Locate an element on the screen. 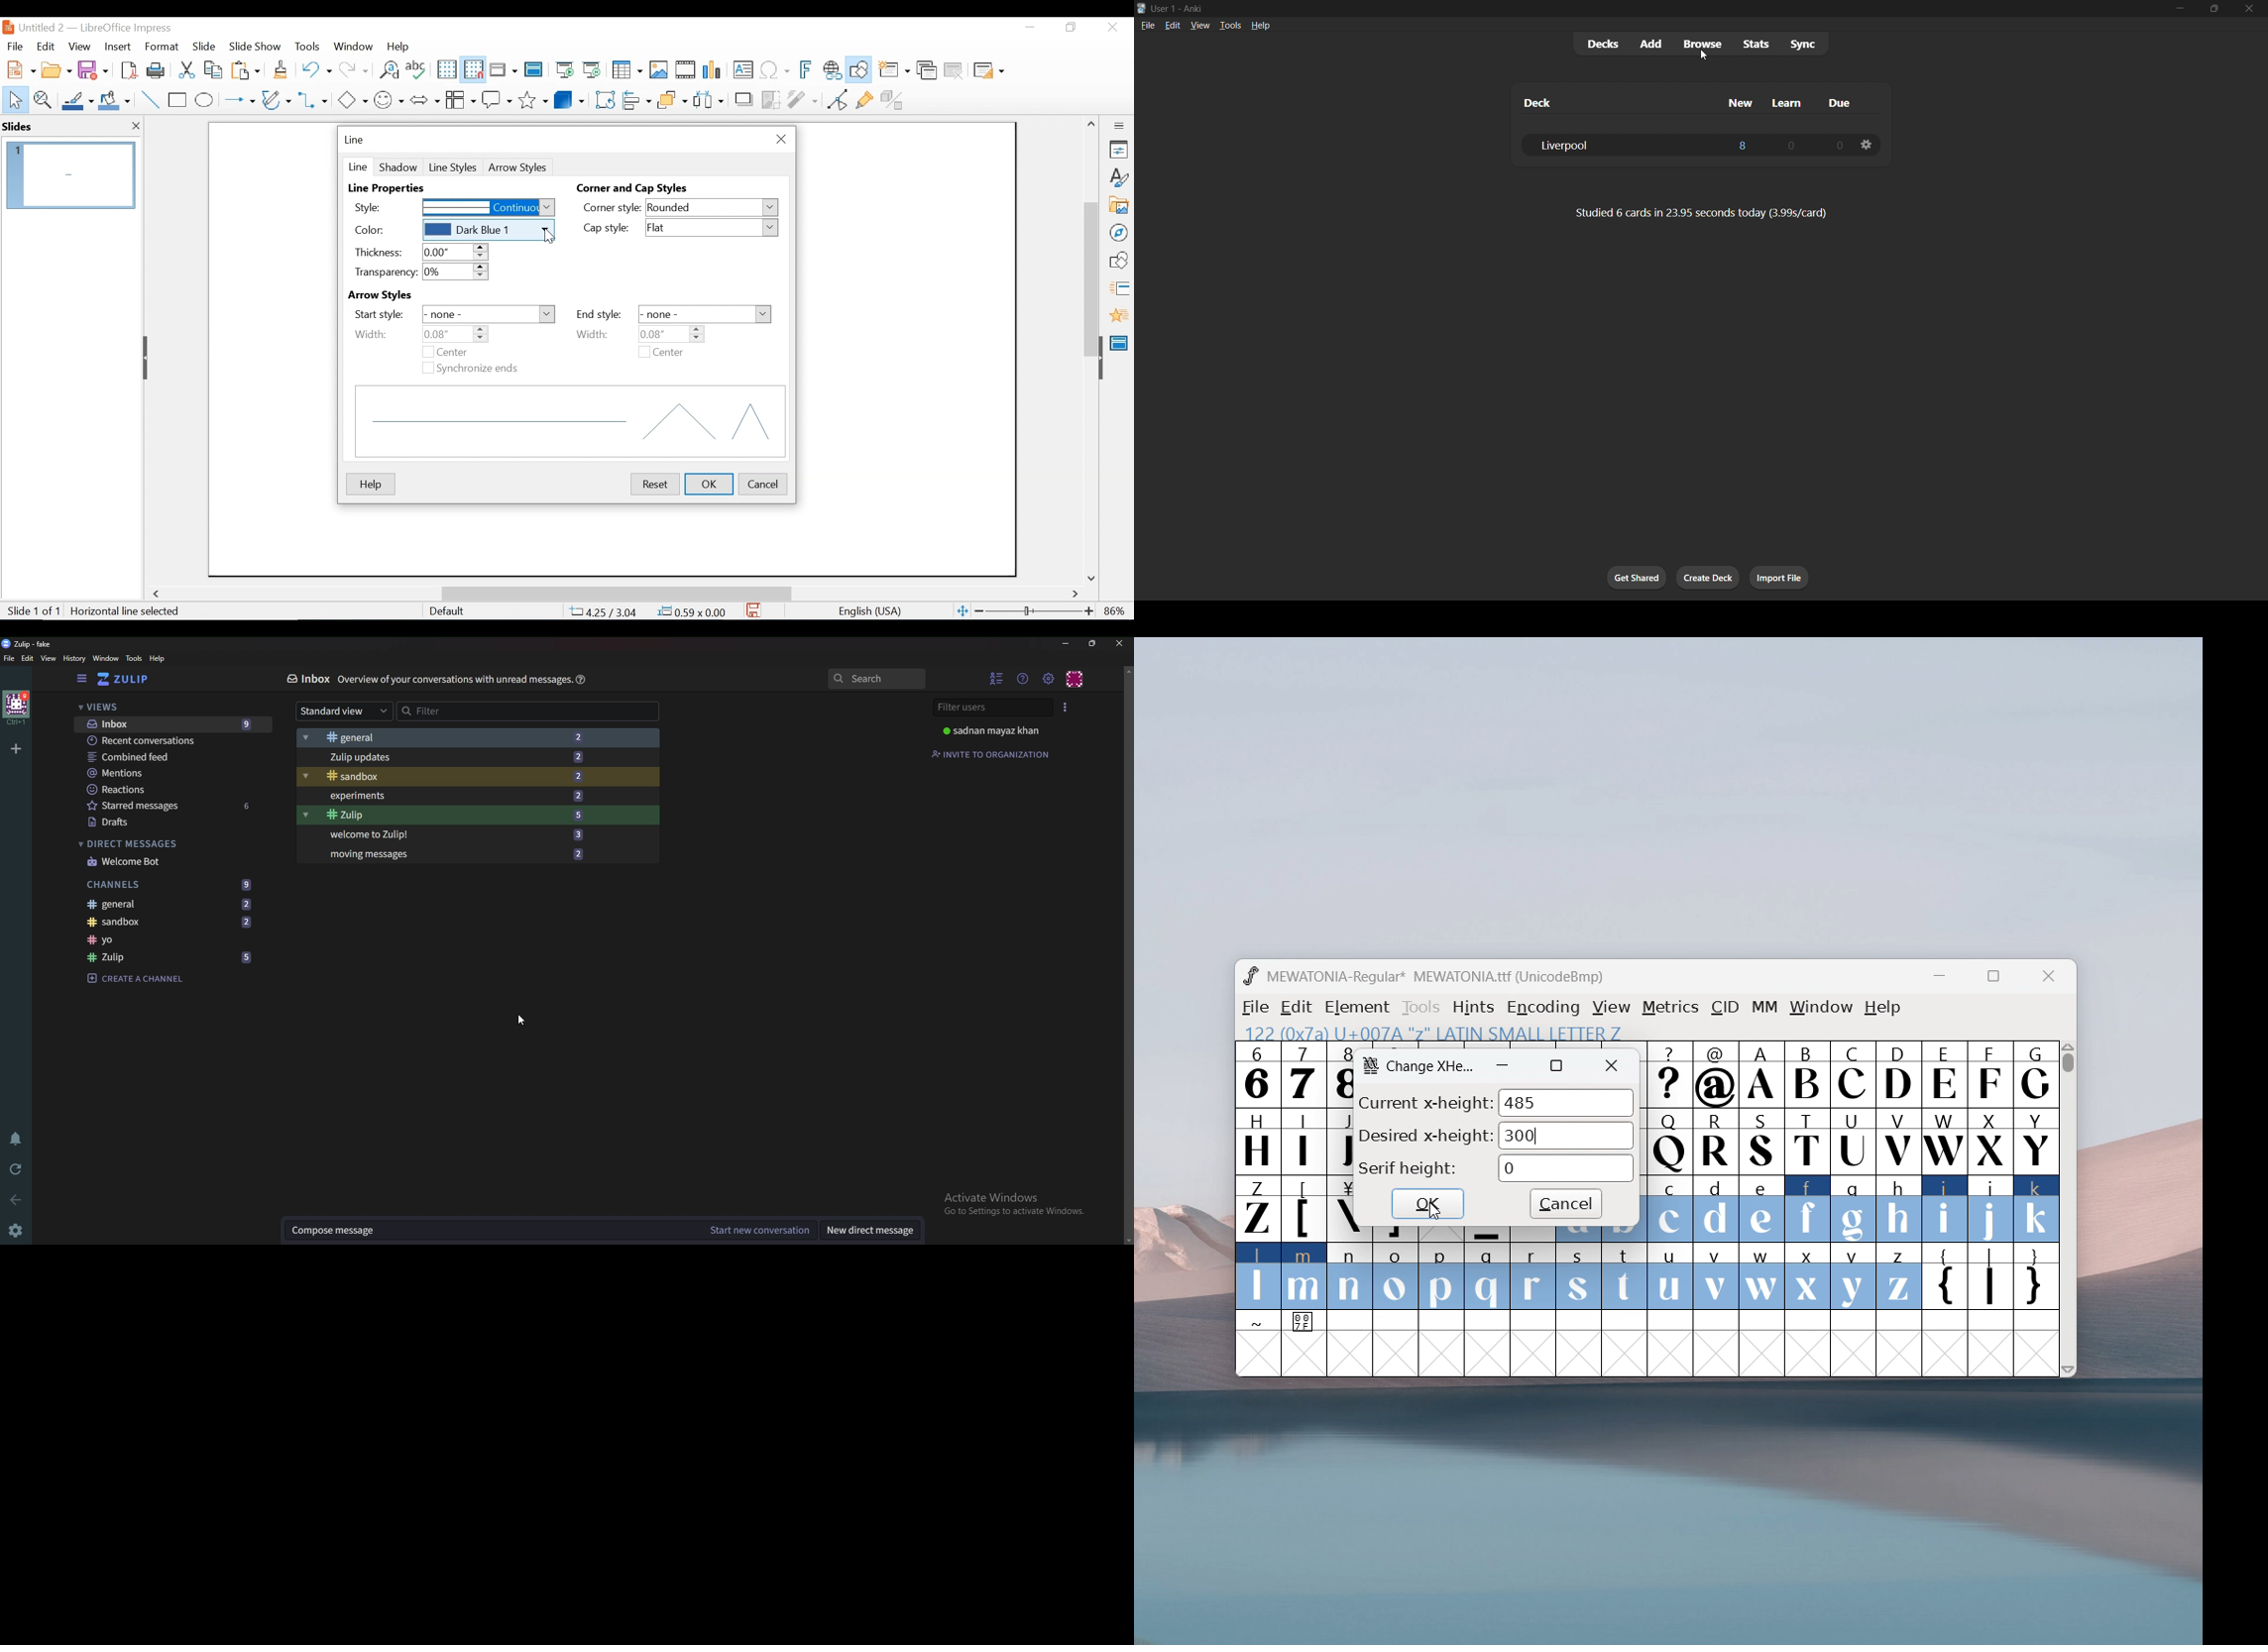 This screenshot has height=1652, width=2268. Close is located at coordinates (1111, 28).